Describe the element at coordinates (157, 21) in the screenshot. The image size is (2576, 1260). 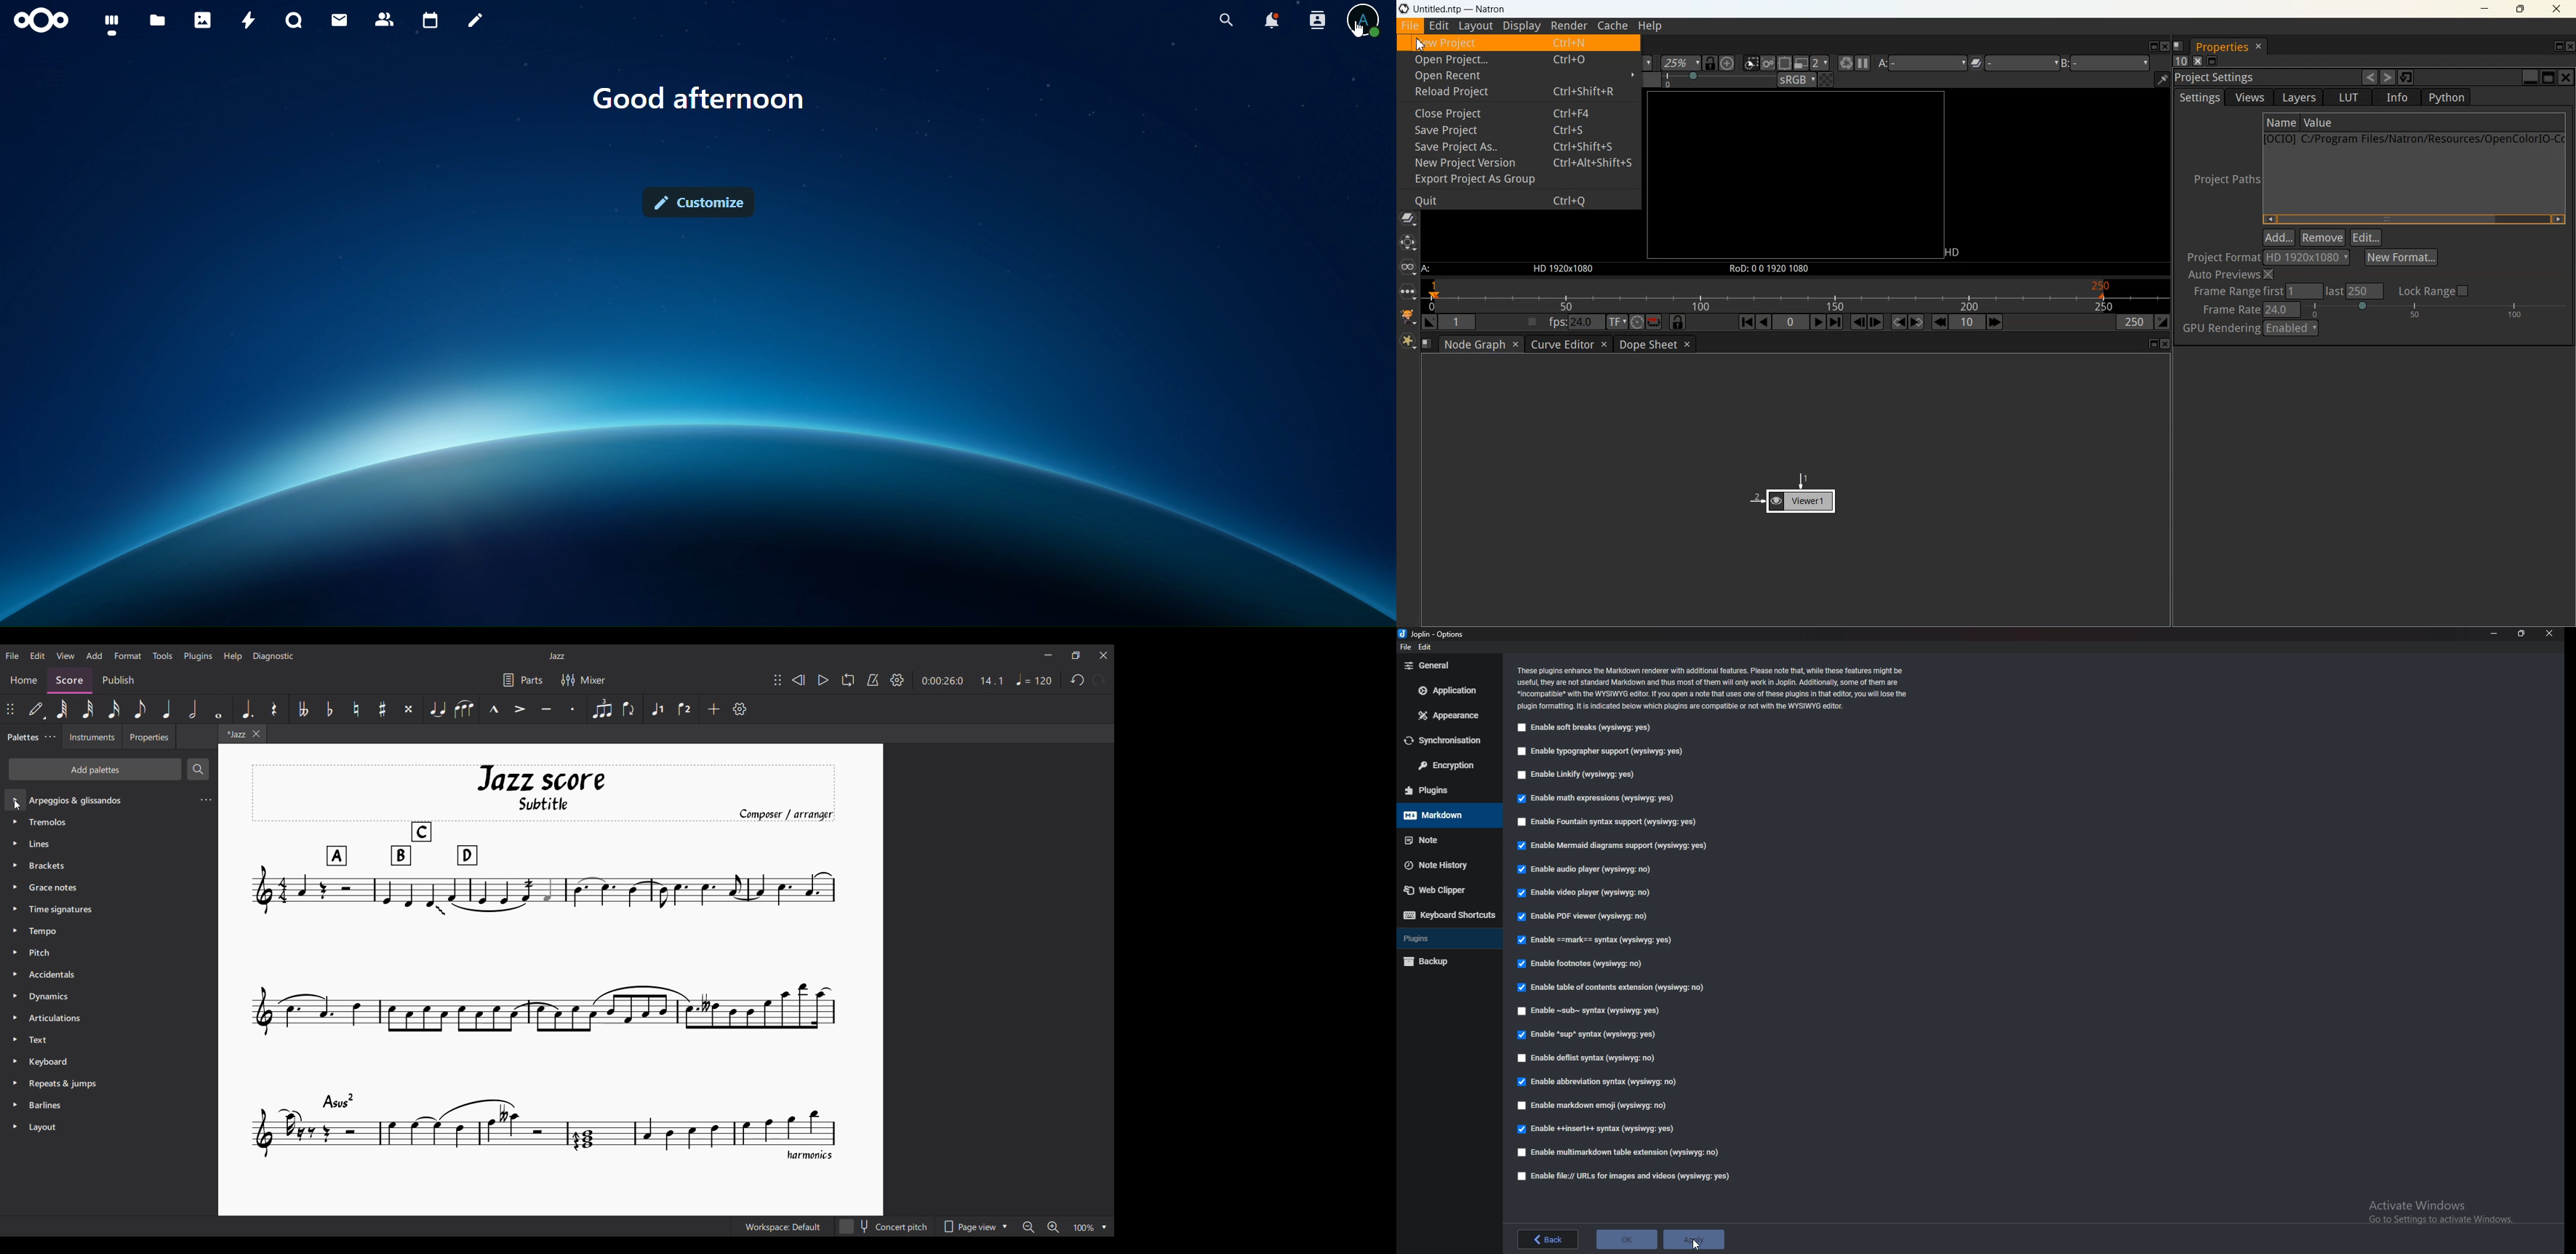
I see `files` at that location.